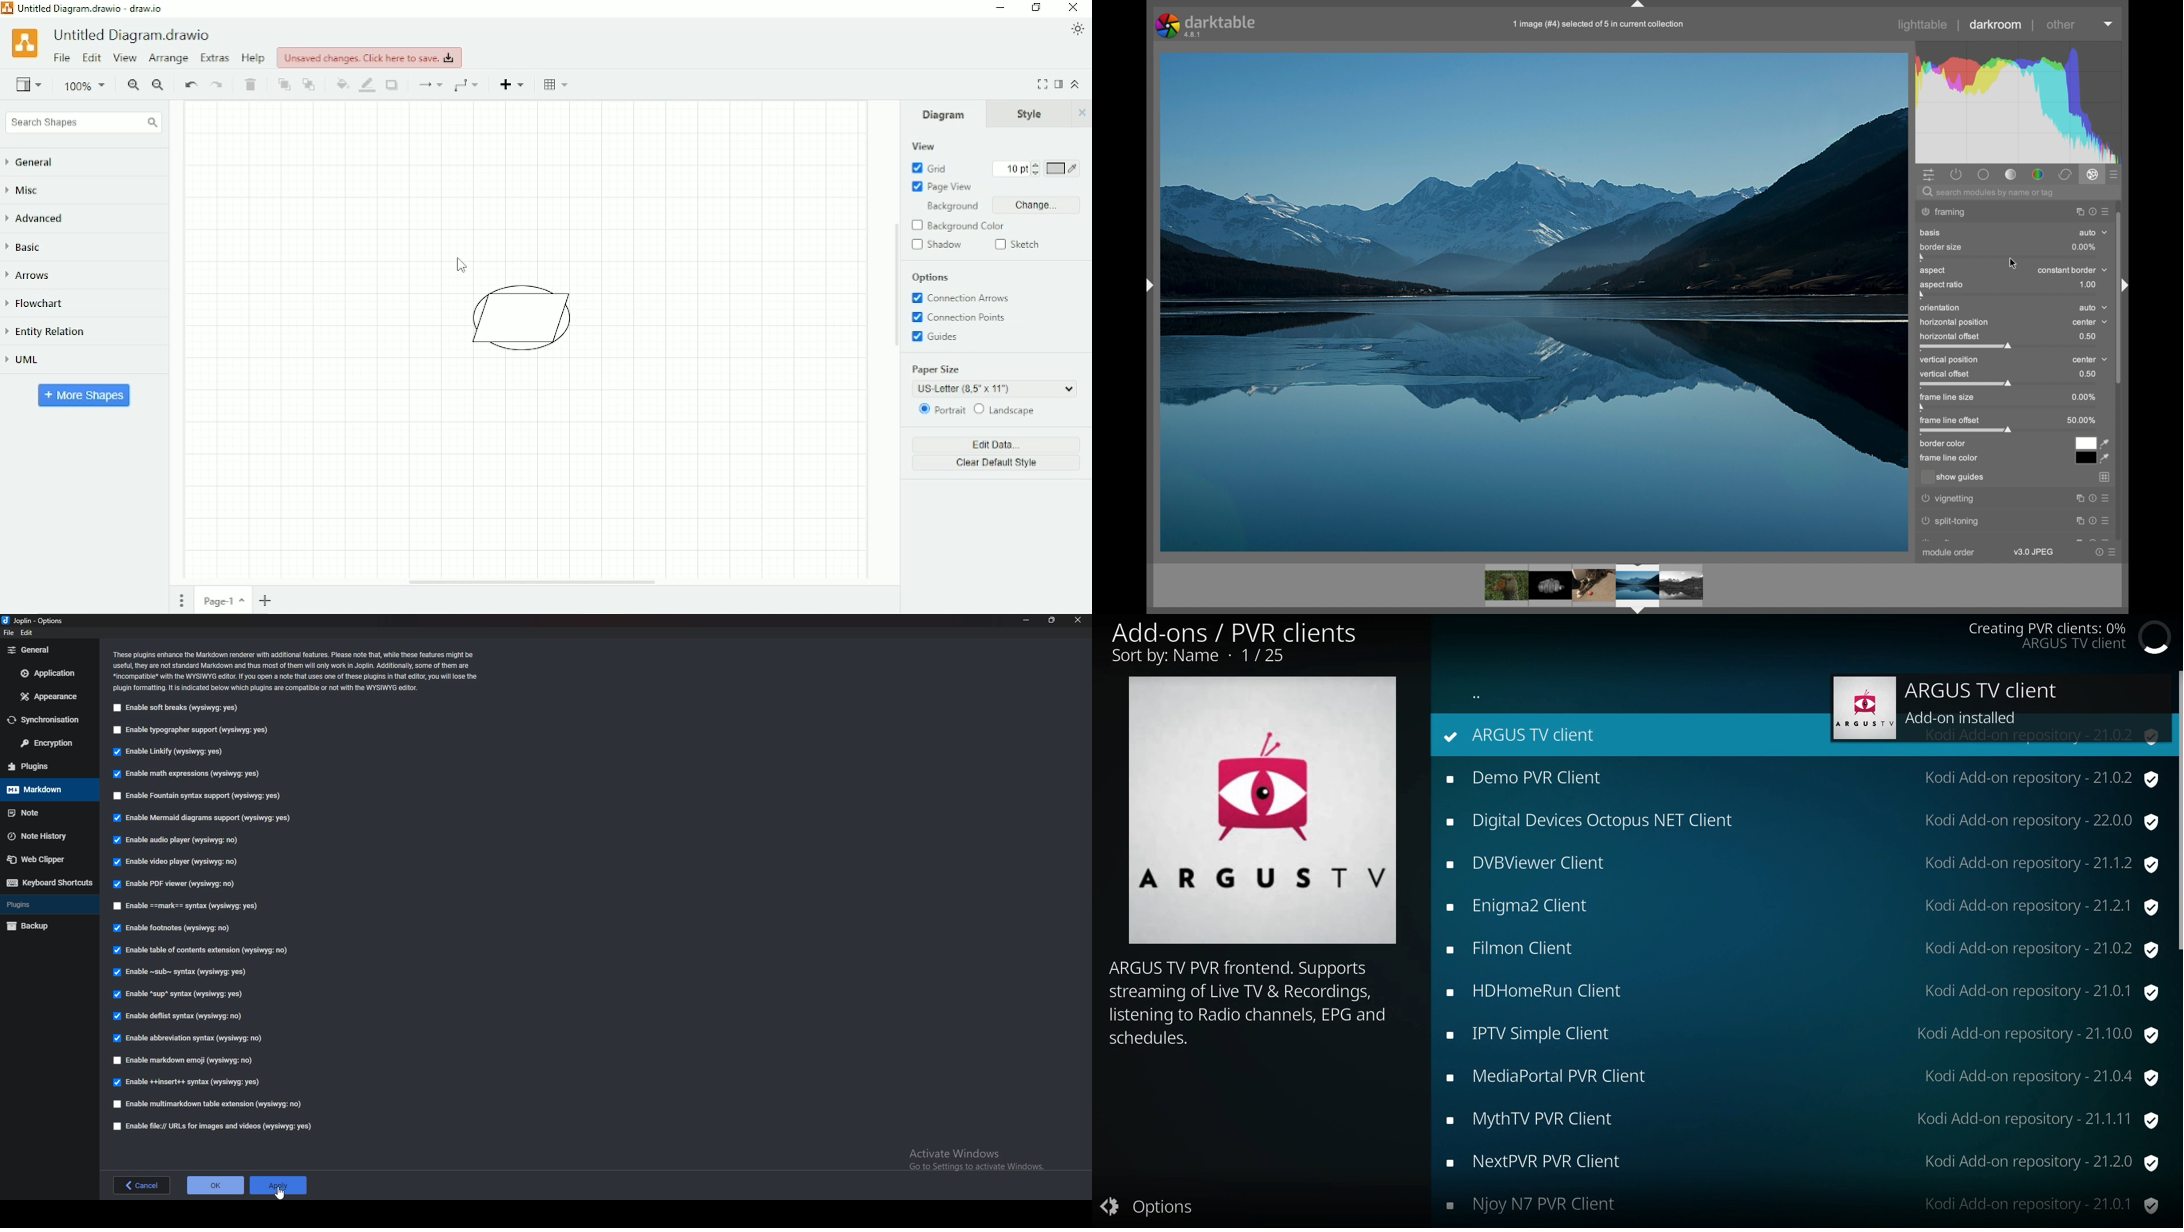  Describe the element at coordinates (1534, 301) in the screenshot. I see `photo preview` at that location.